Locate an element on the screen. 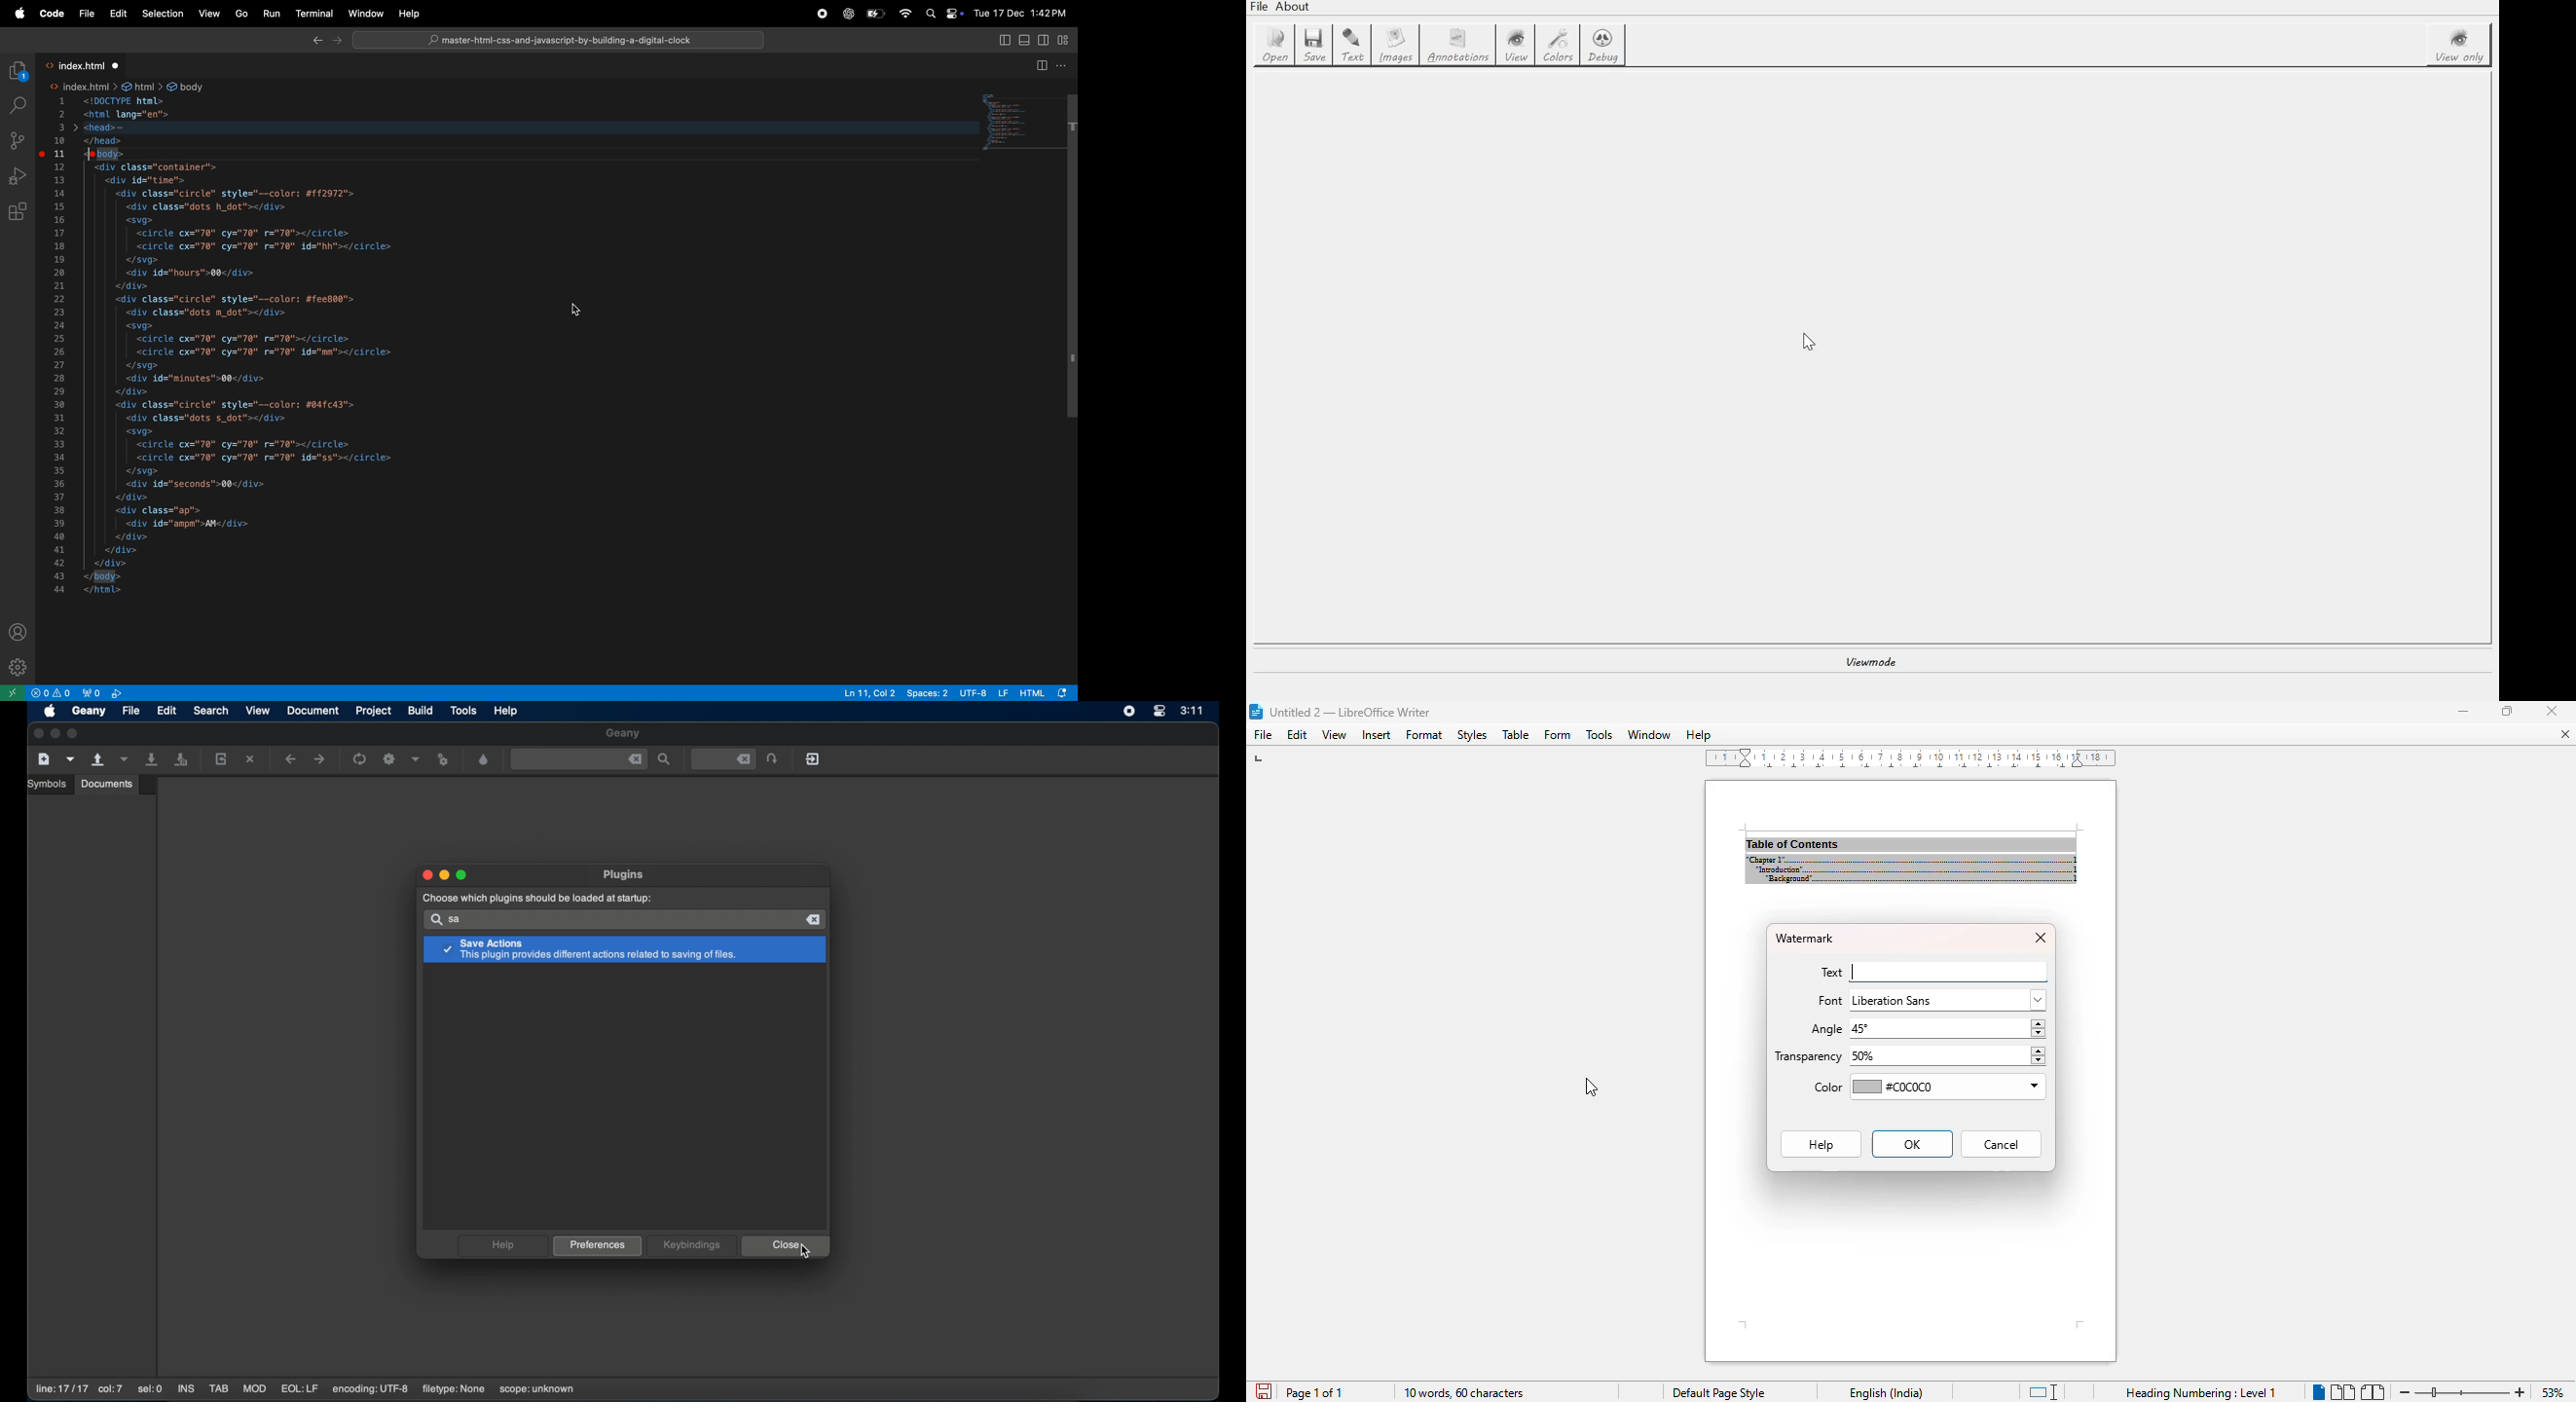  index.html file is located at coordinates (85, 64).